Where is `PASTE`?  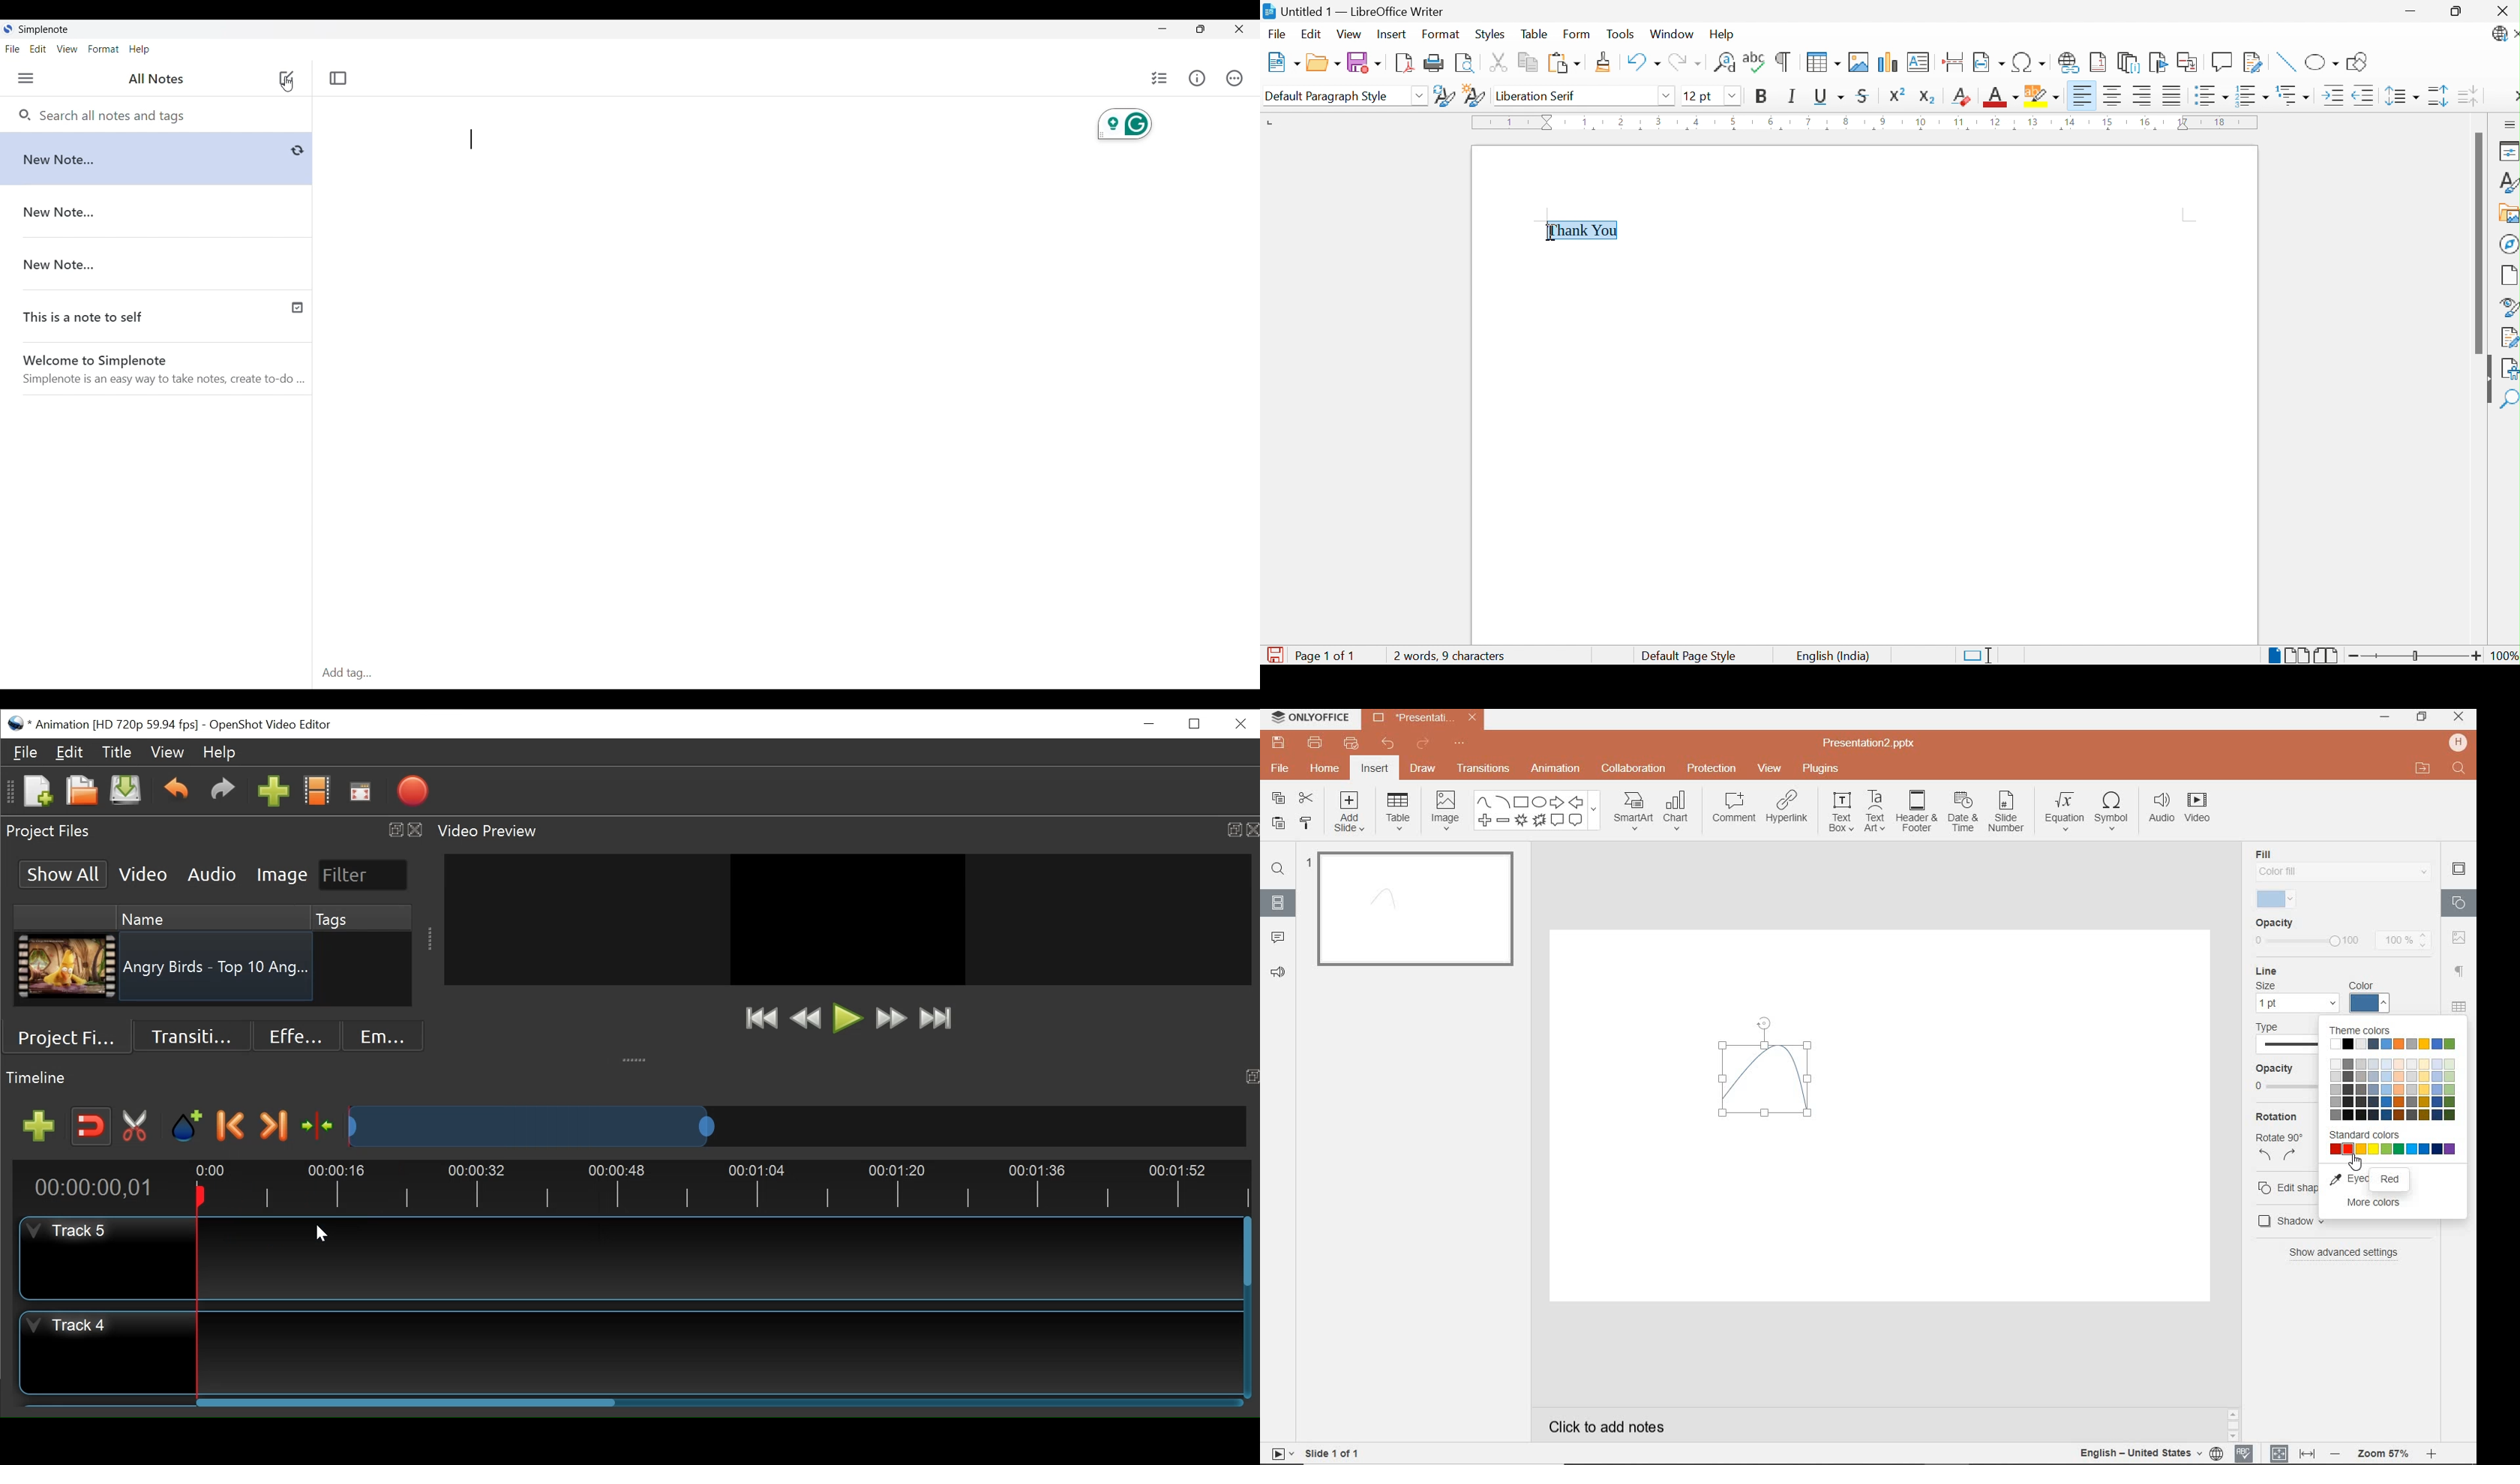
PASTE is located at coordinates (1277, 823).